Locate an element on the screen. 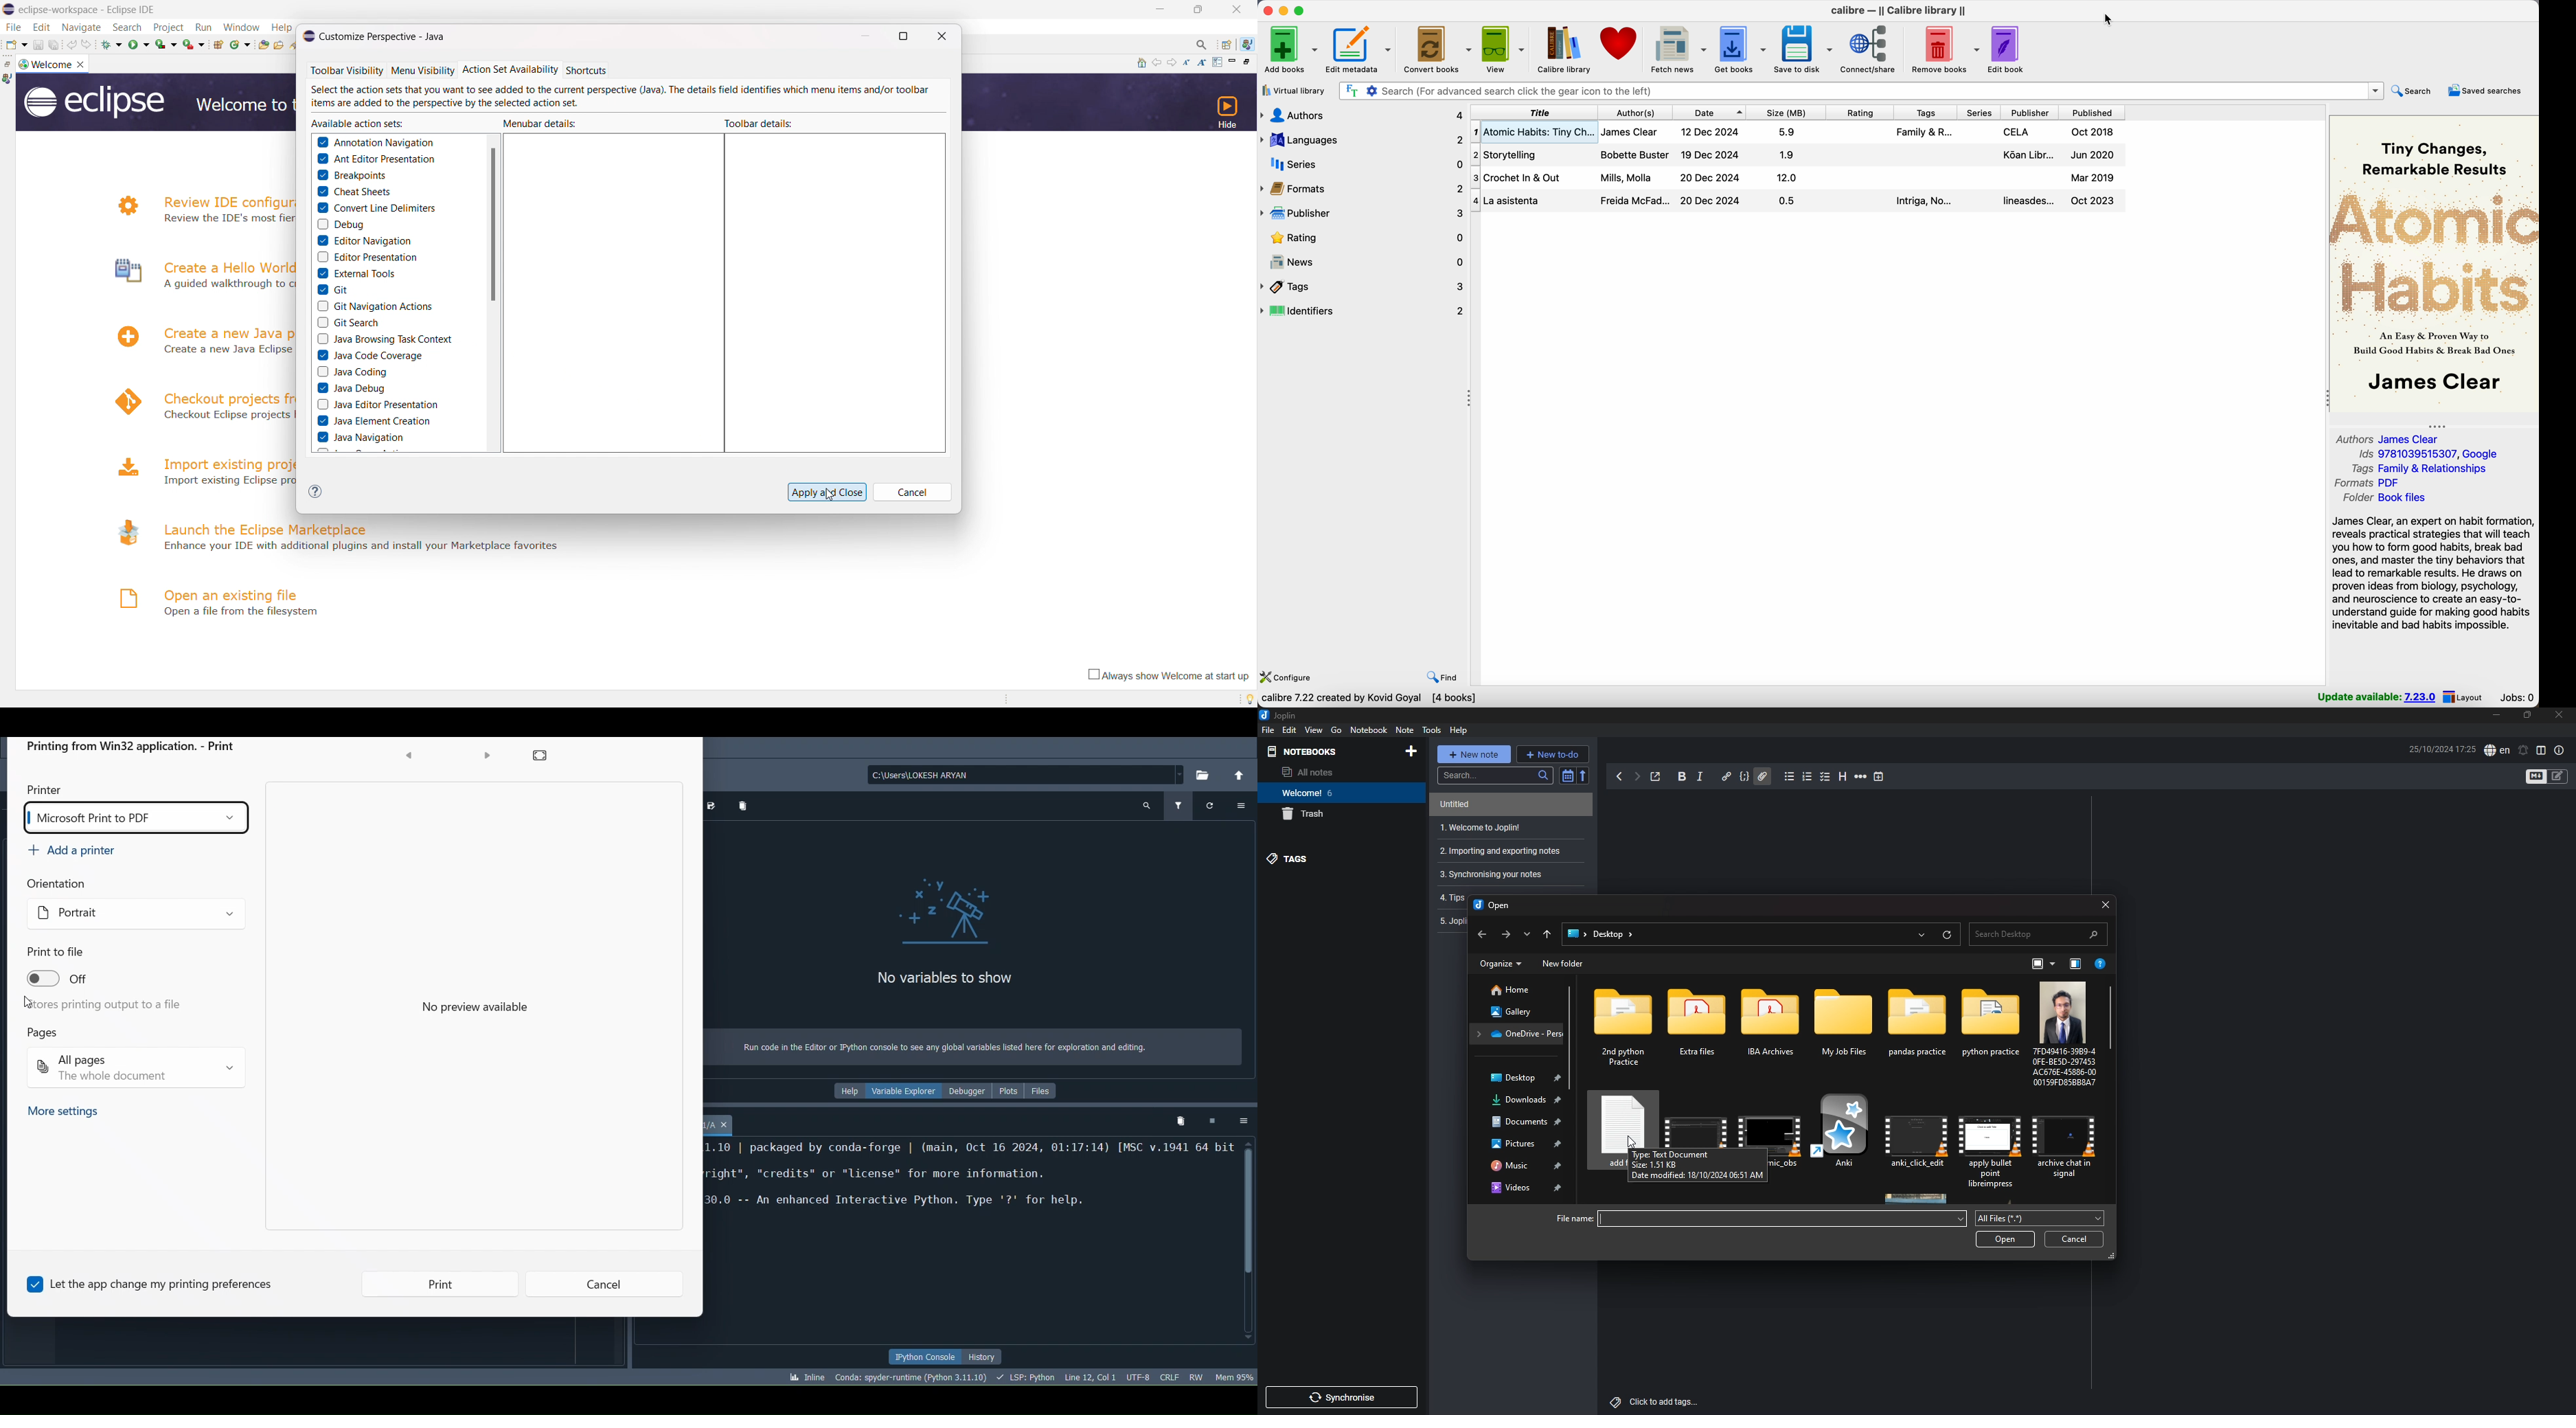 This screenshot has height=1428, width=2576. change your view is located at coordinates (2044, 964).